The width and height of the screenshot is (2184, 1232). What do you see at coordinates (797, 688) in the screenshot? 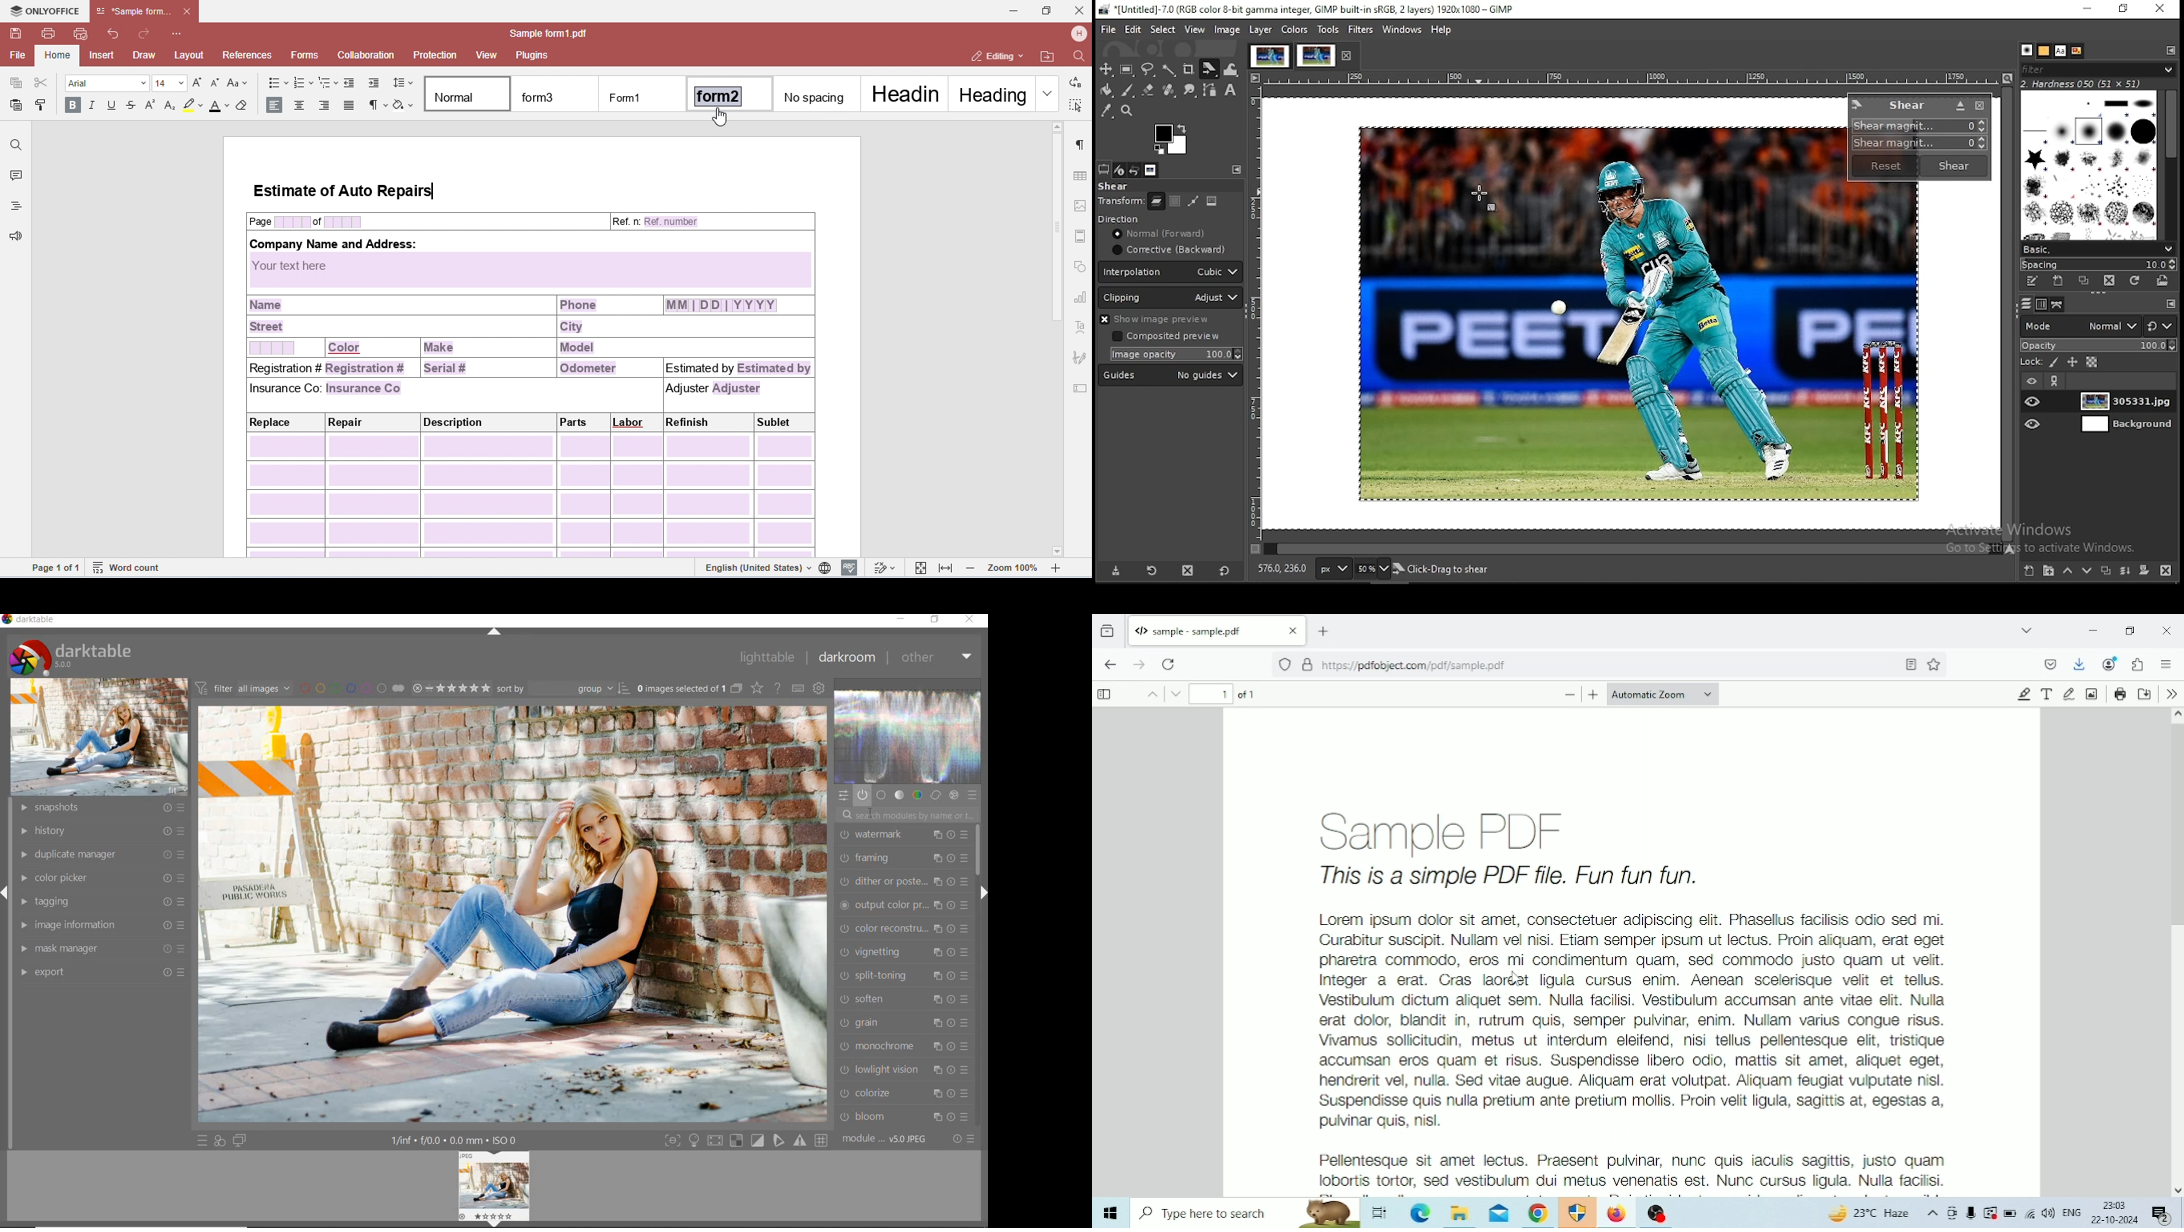
I see `define keyboard shortcuts` at bounding box center [797, 688].